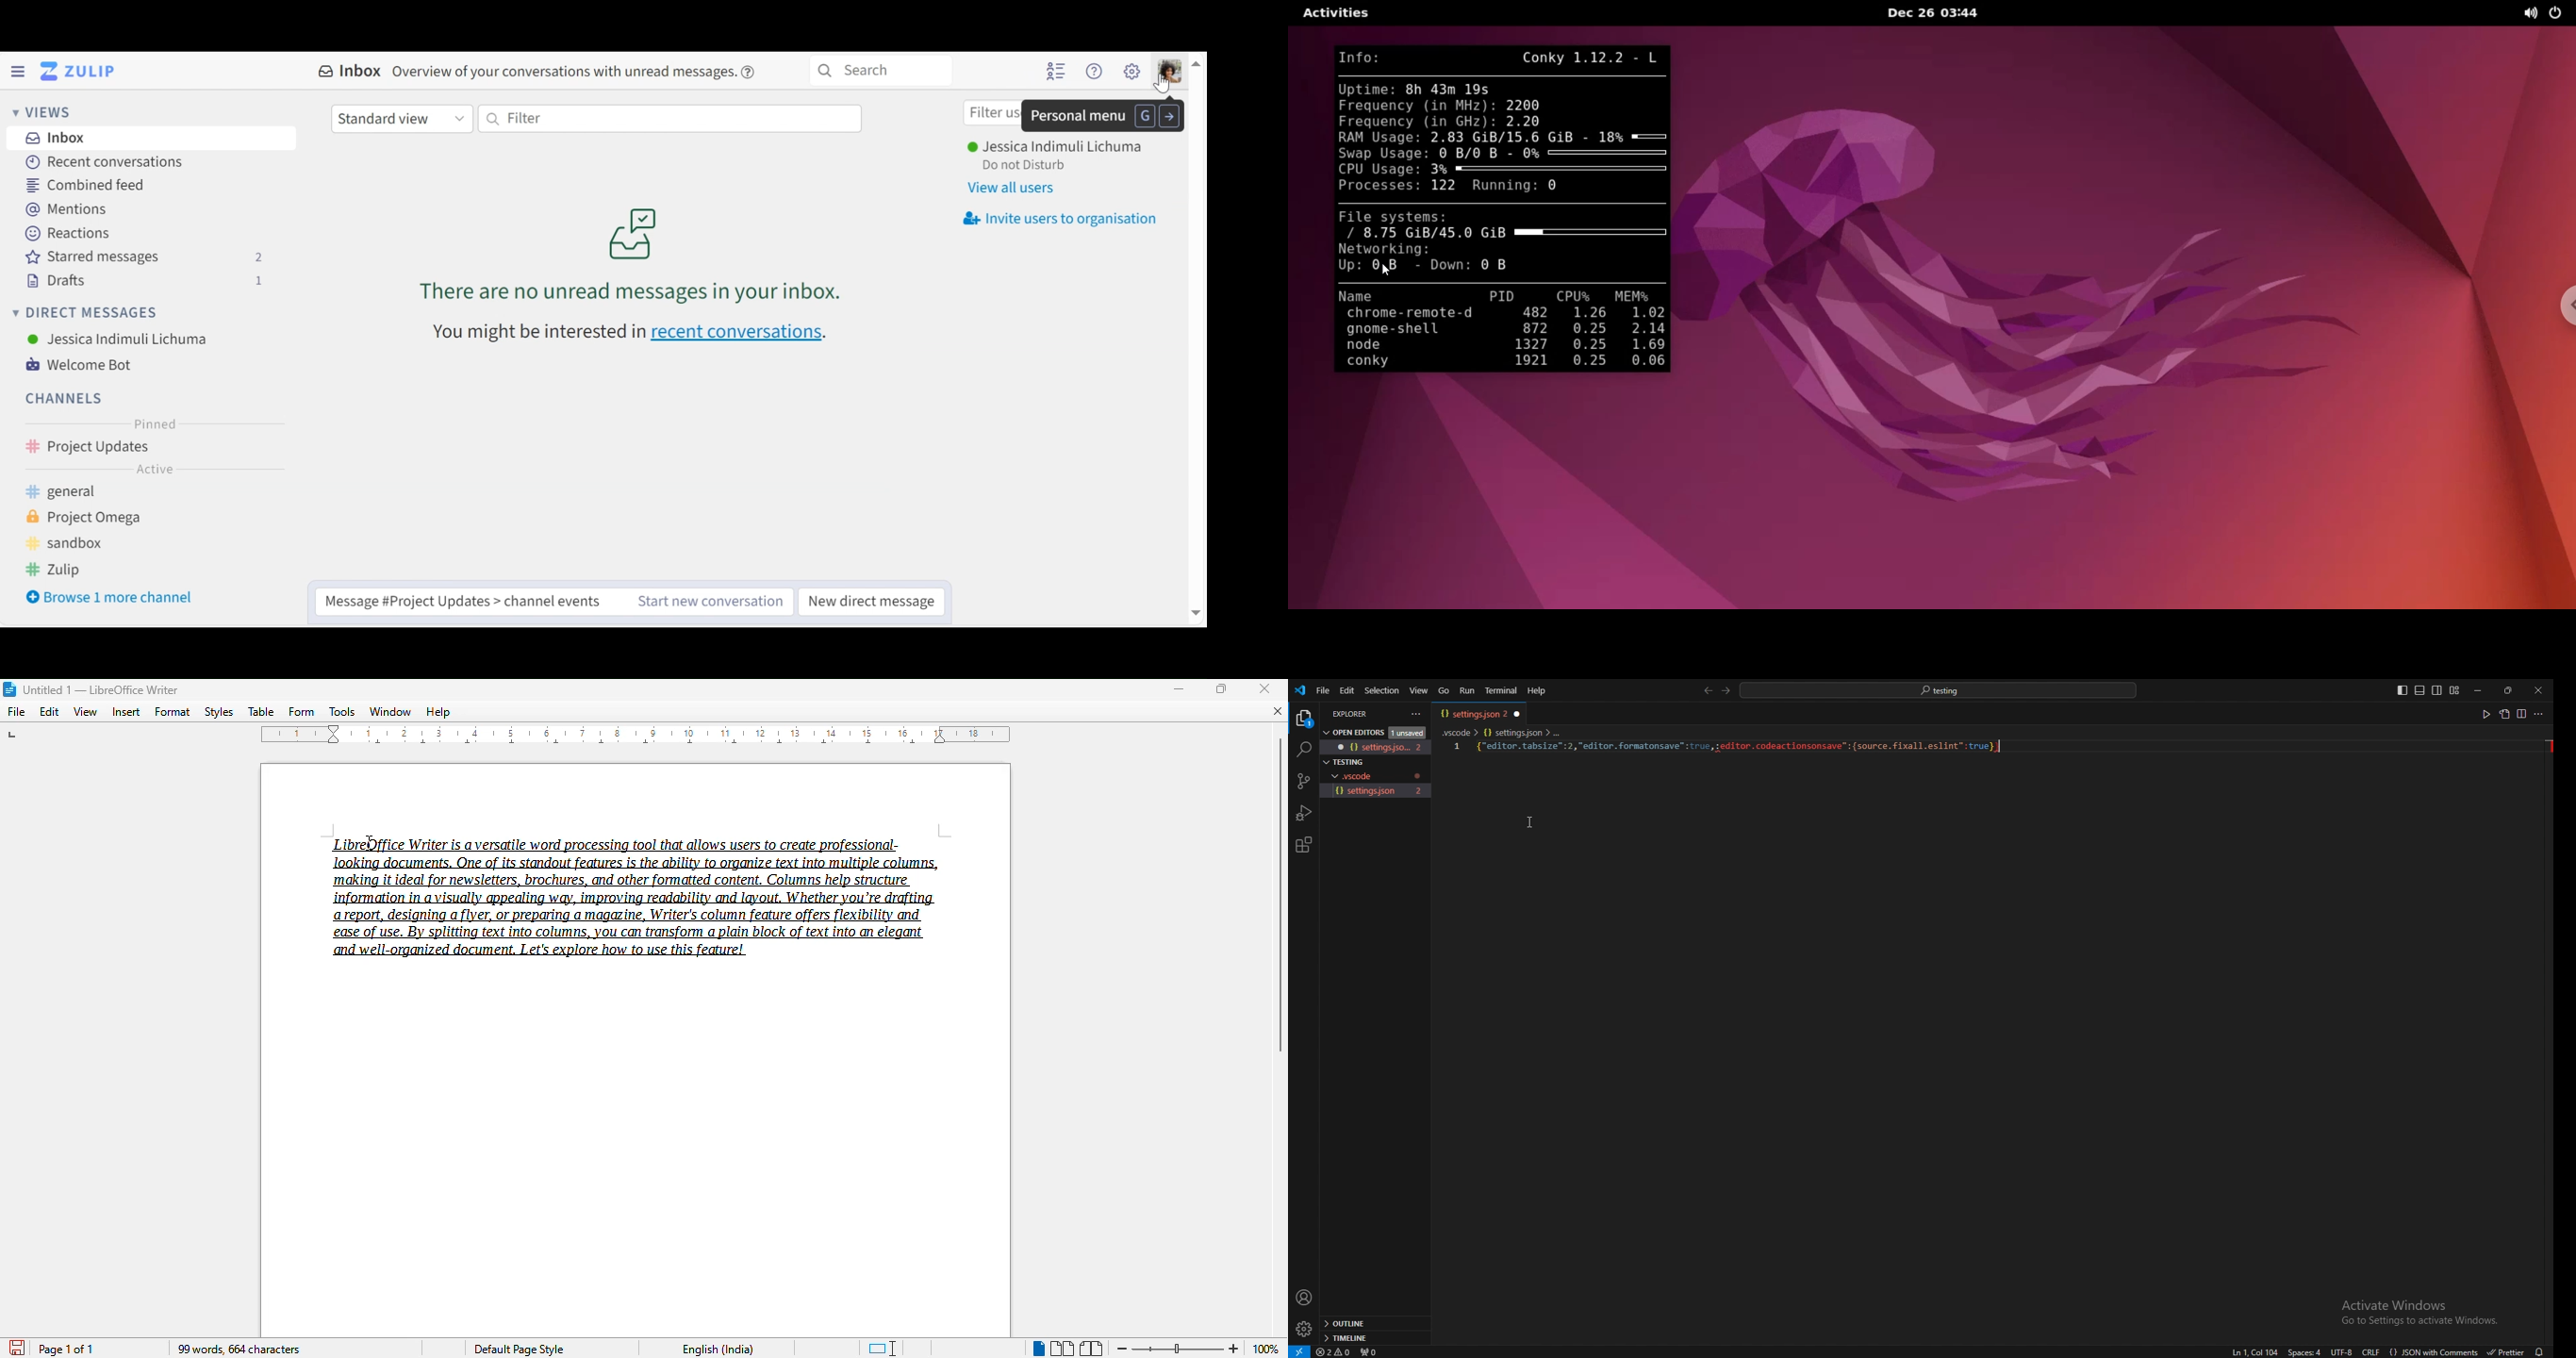 This screenshot has width=2576, height=1372. What do you see at coordinates (40, 111) in the screenshot?
I see `Views` at bounding box center [40, 111].